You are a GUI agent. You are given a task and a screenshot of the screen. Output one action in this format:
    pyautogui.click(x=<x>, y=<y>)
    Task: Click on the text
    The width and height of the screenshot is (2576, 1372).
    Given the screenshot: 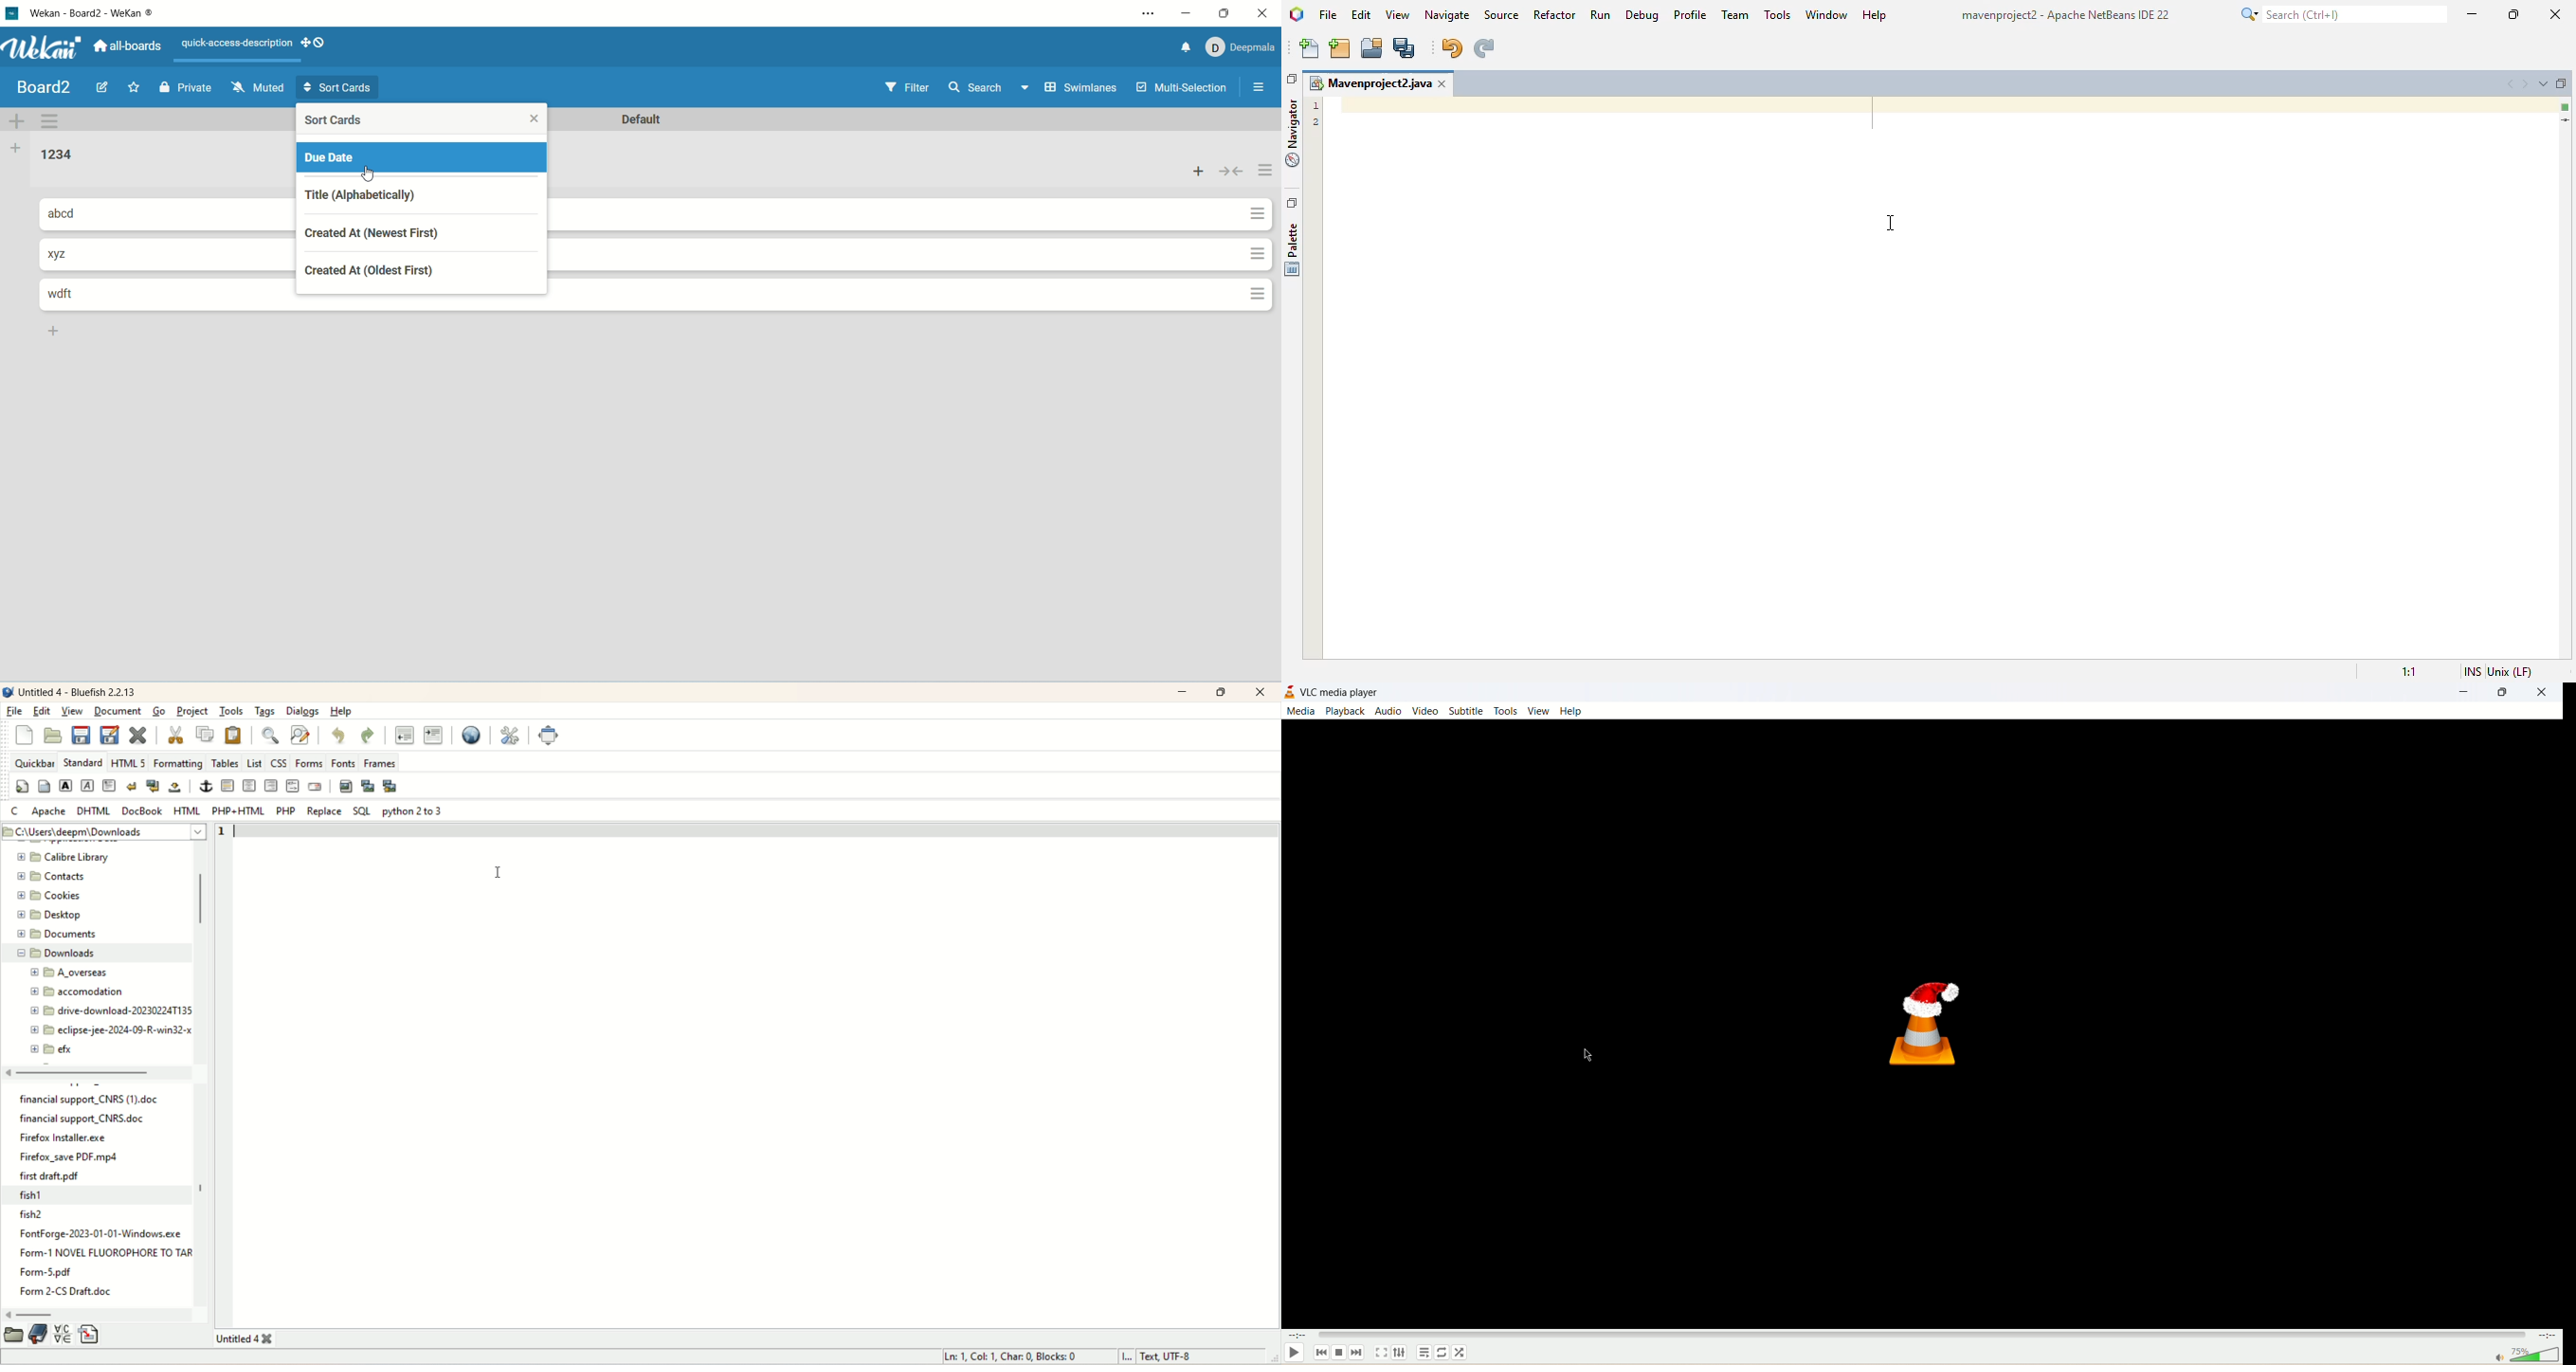 What is the action you would take?
    pyautogui.click(x=232, y=43)
    